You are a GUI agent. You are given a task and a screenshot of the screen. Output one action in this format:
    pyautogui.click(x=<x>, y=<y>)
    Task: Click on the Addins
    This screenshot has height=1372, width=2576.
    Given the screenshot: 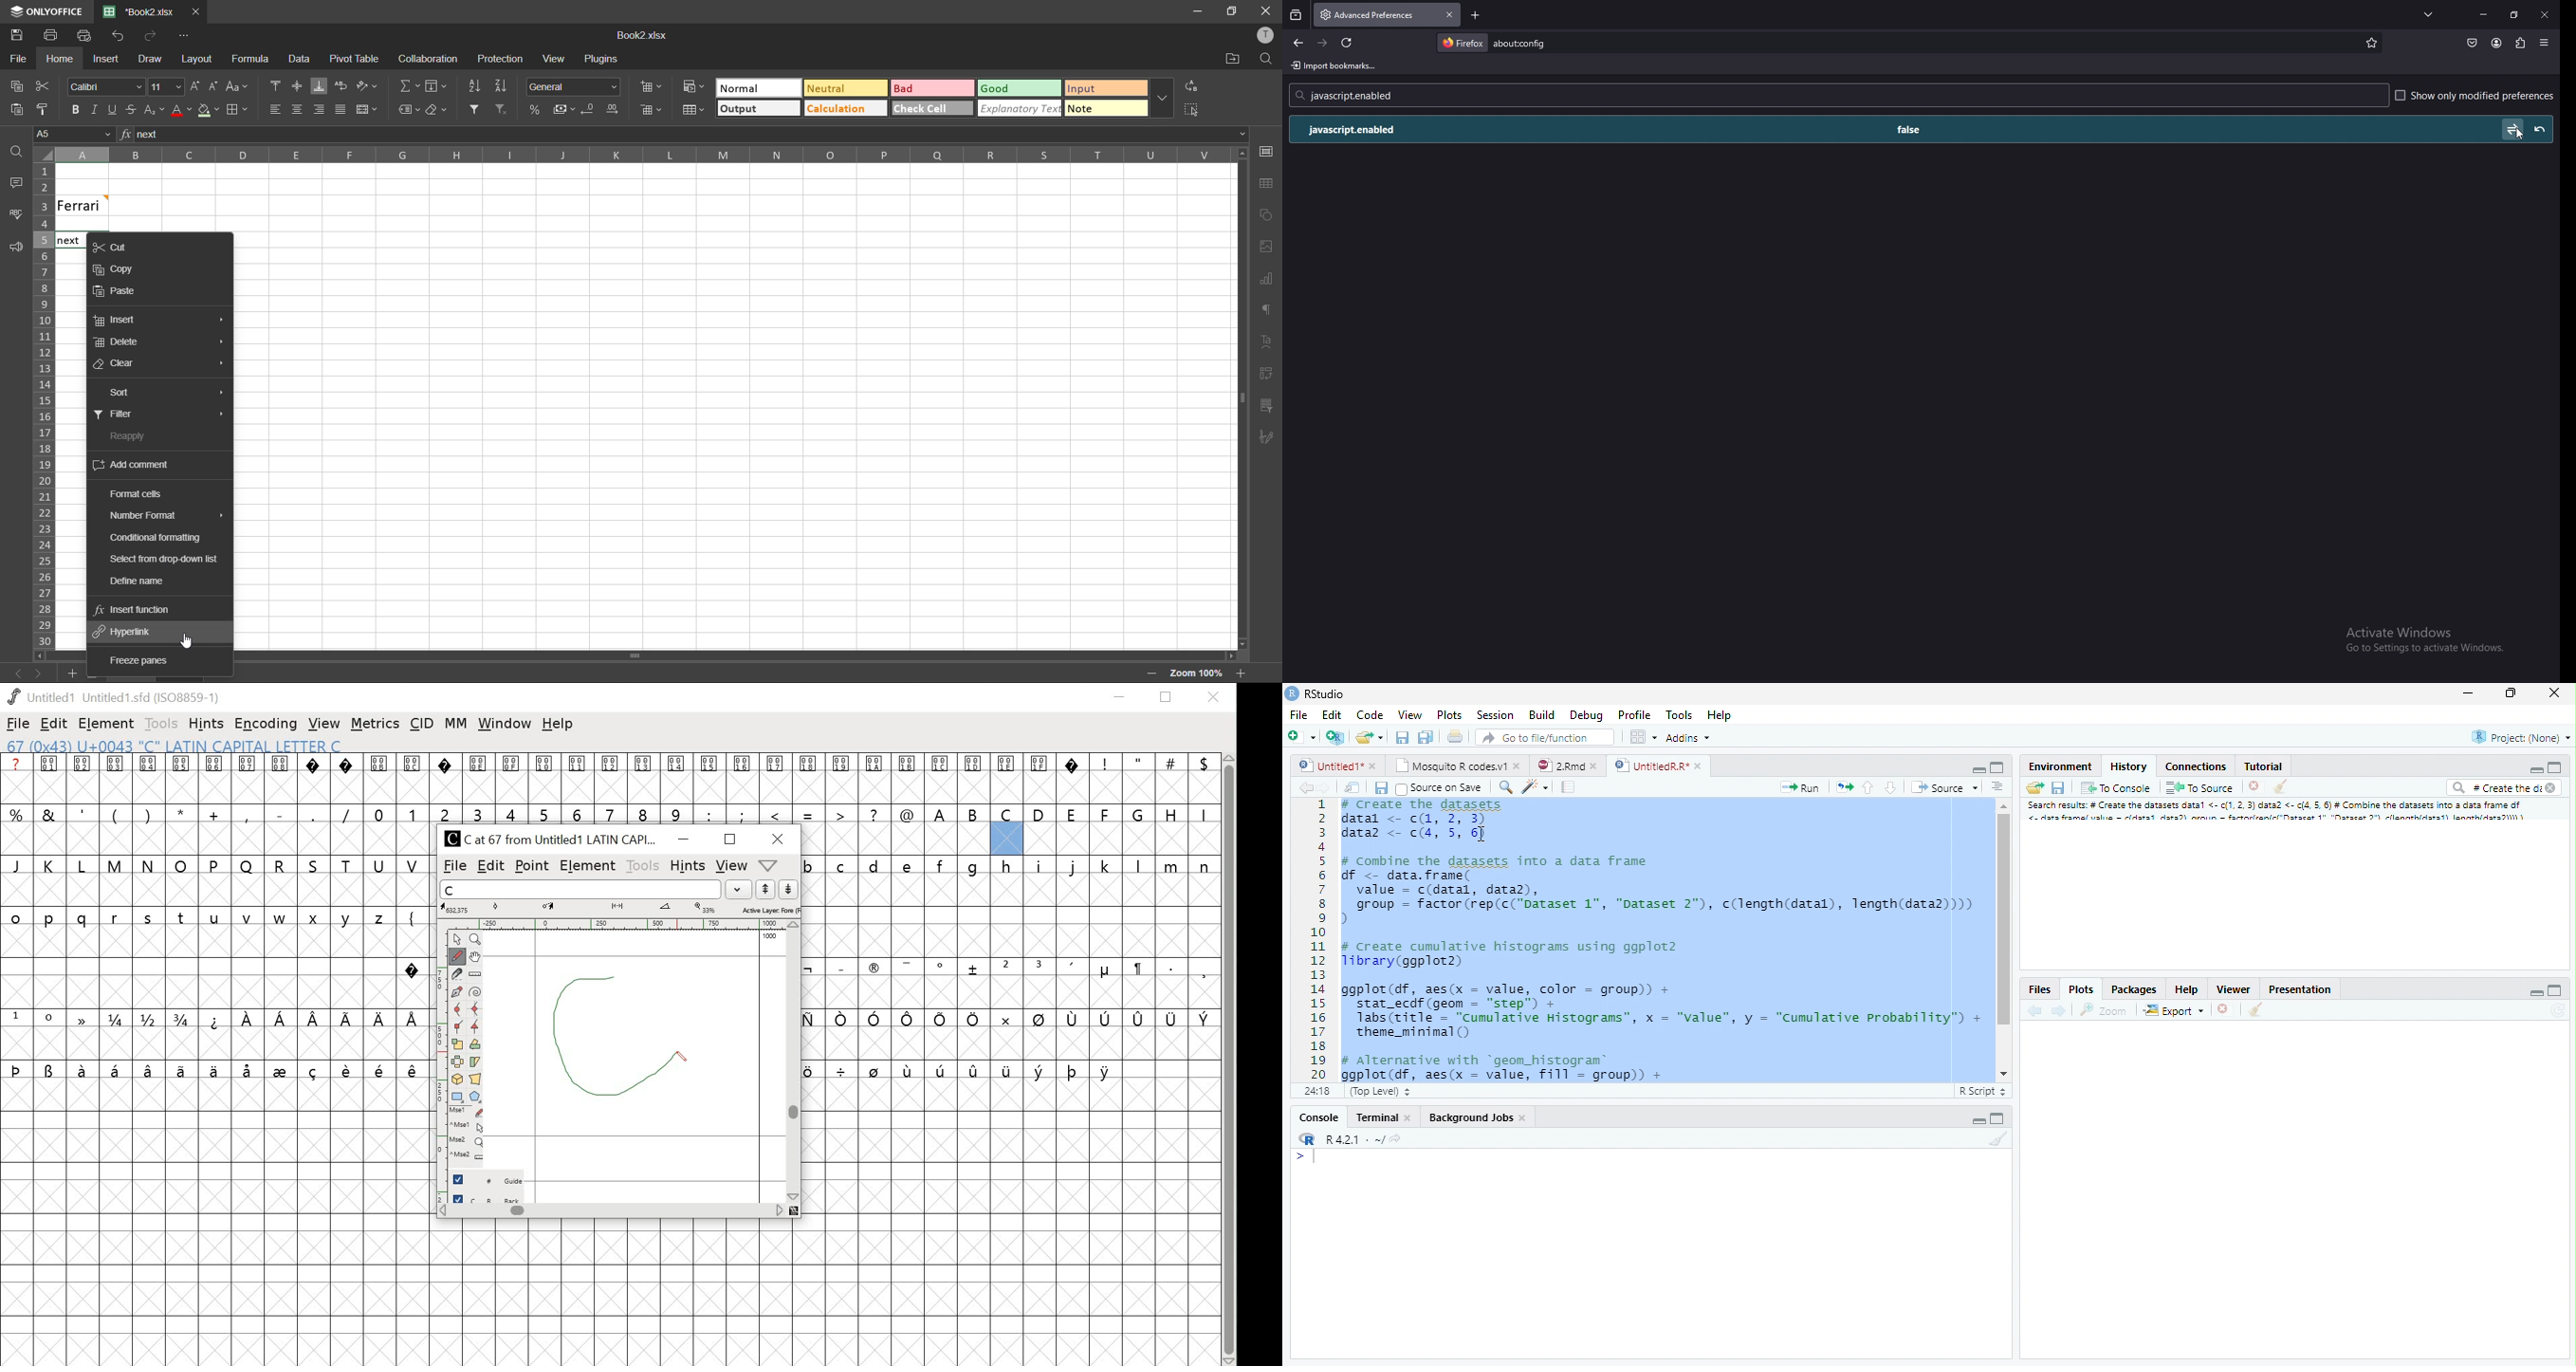 What is the action you would take?
    pyautogui.click(x=1689, y=739)
    